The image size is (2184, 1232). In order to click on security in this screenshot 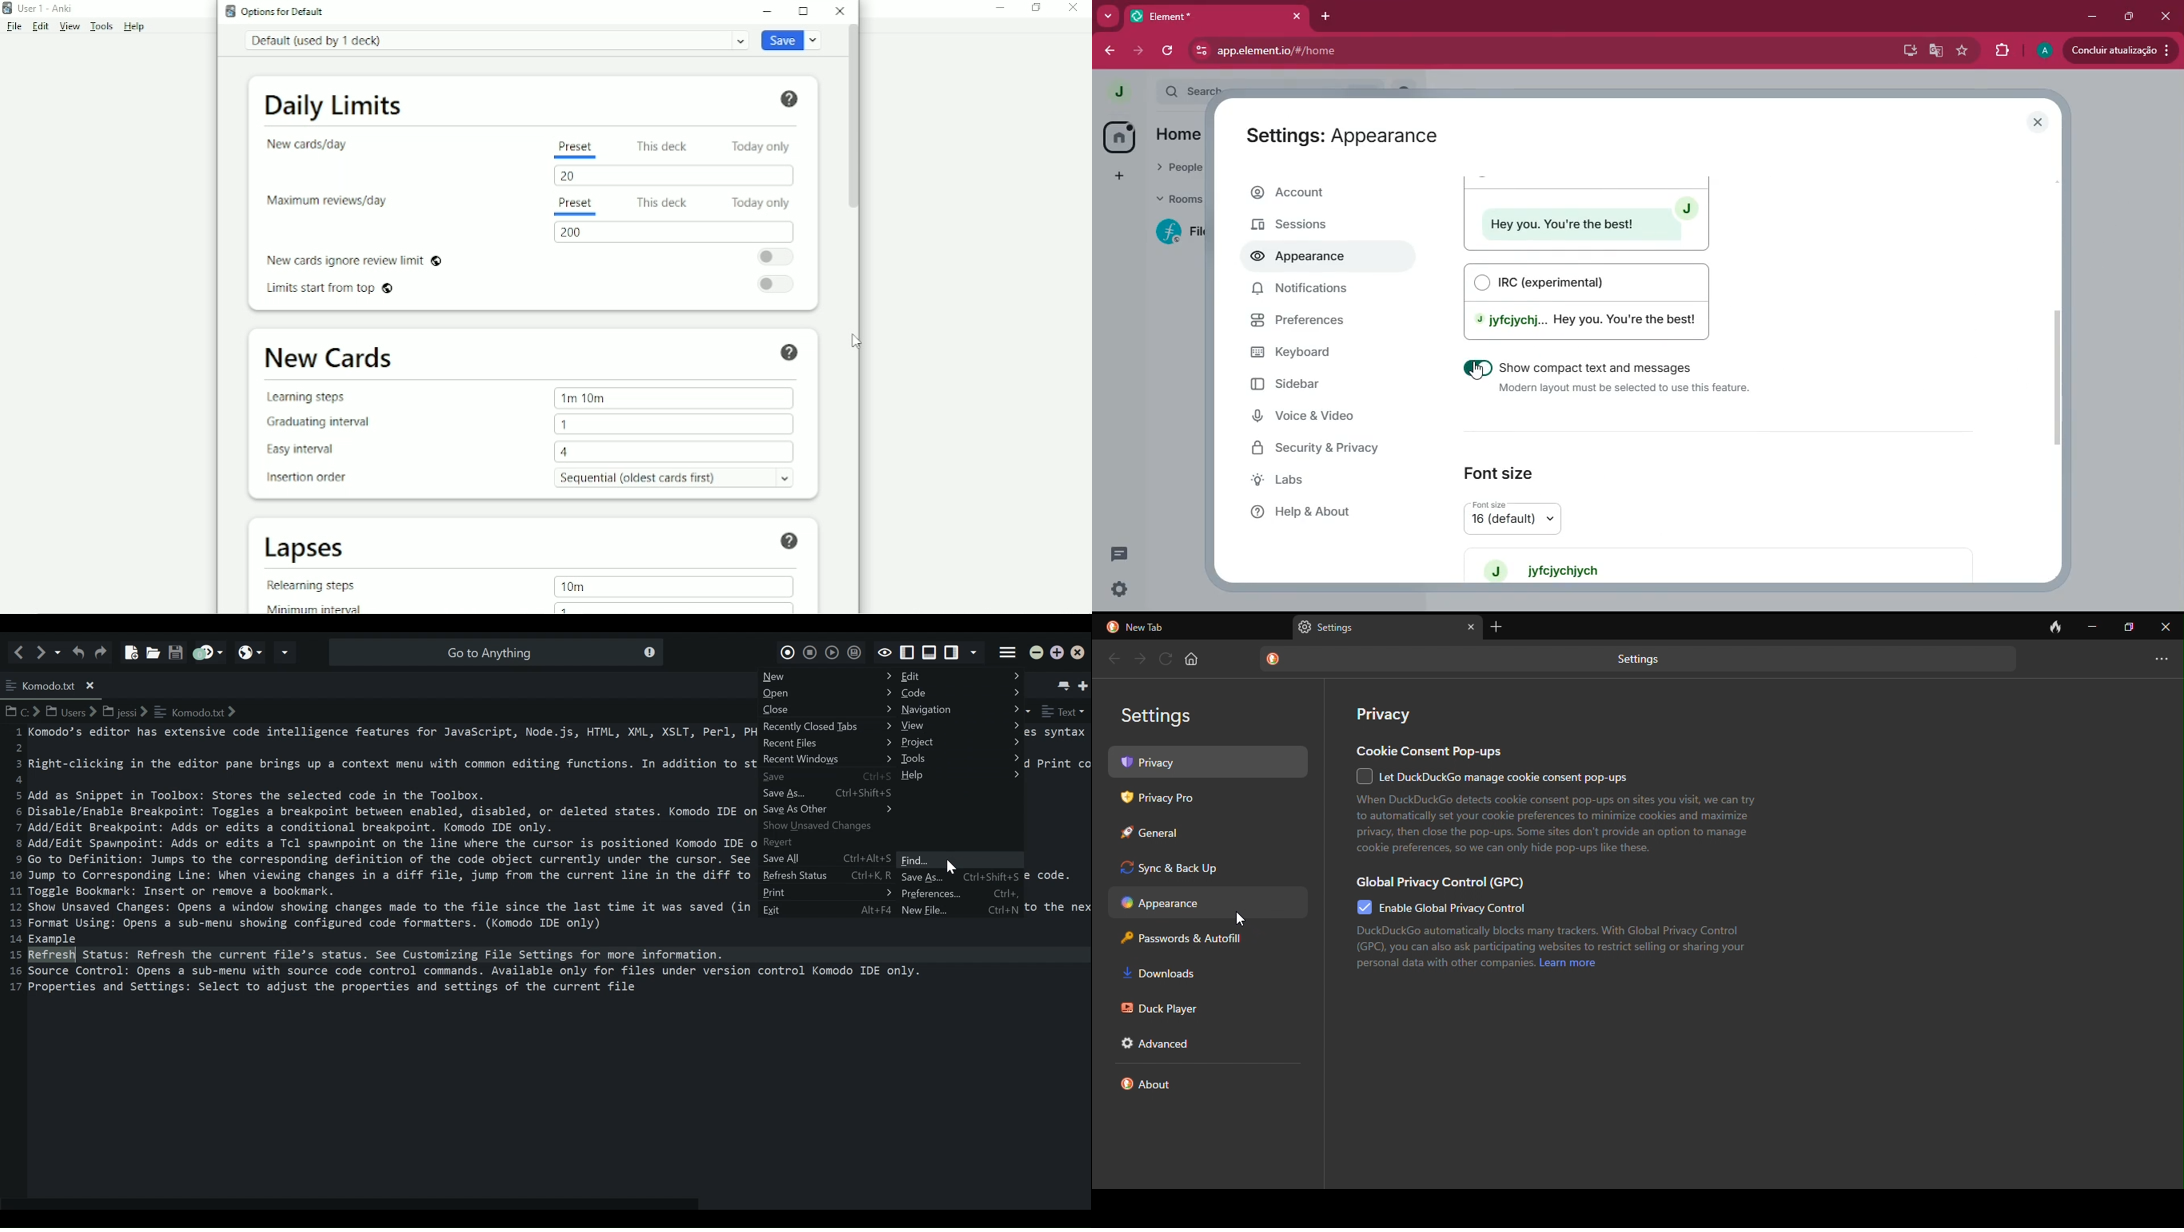, I will do `click(1328, 451)`.